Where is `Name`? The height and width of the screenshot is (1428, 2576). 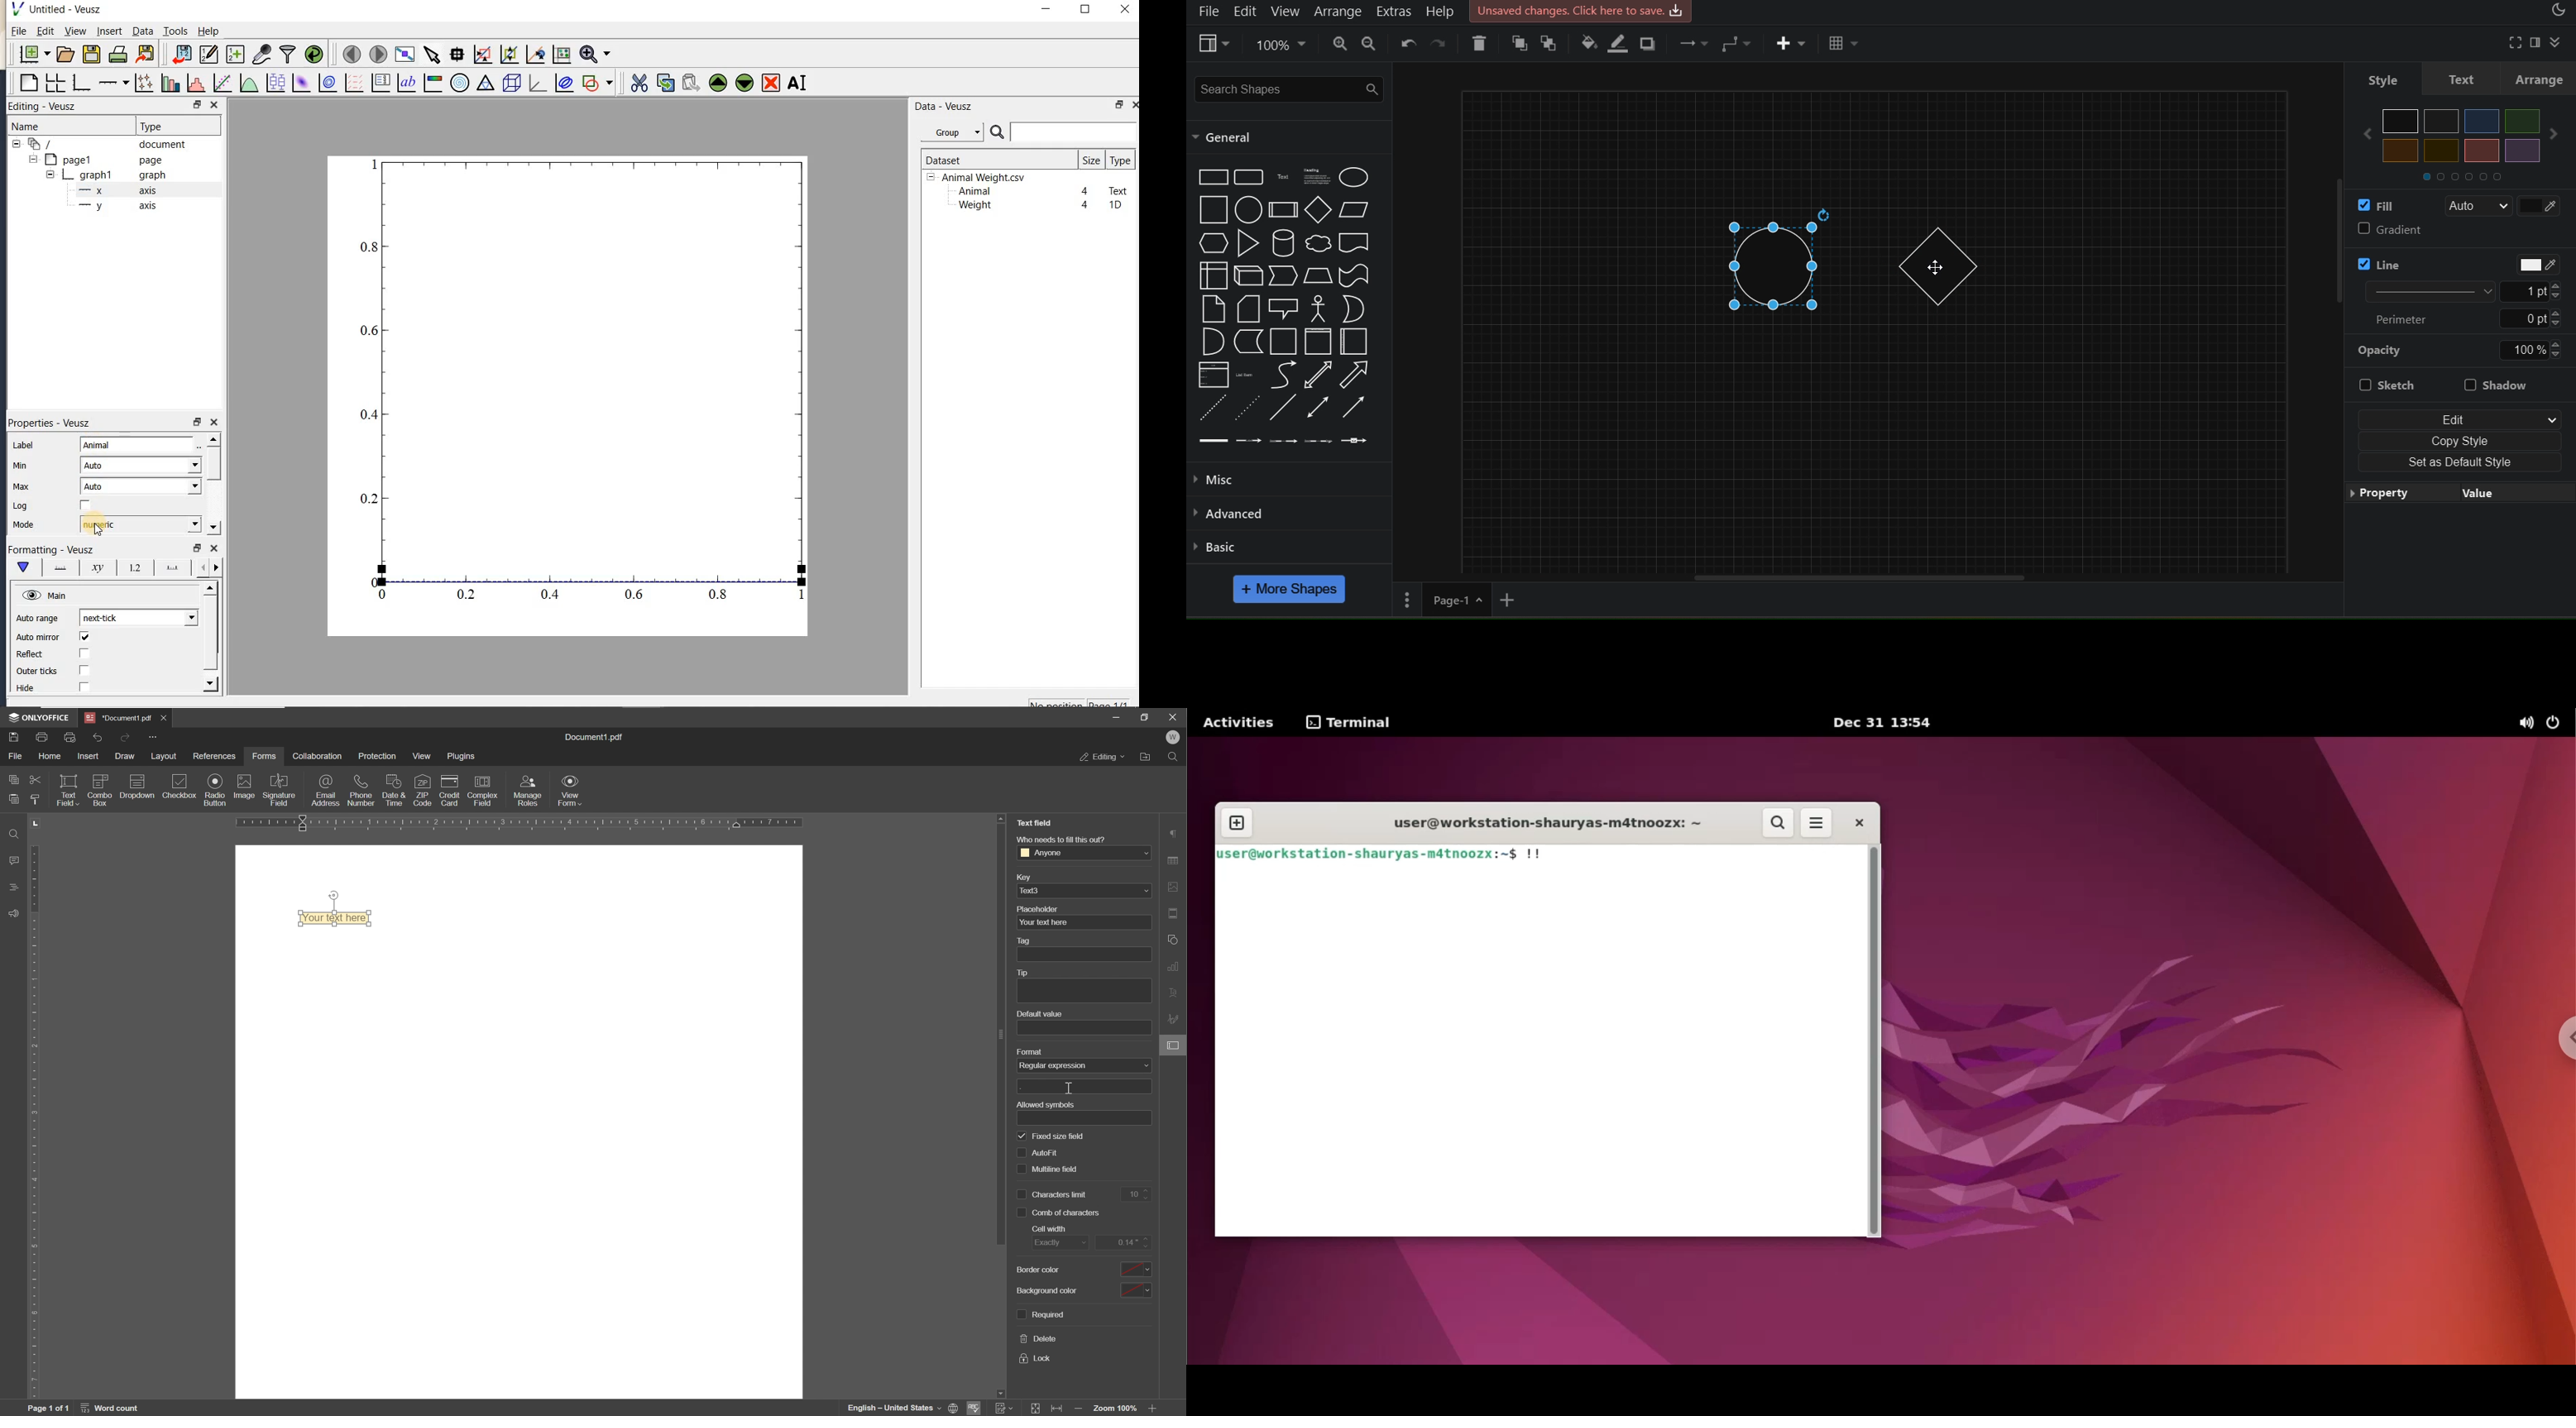 Name is located at coordinates (40, 126).